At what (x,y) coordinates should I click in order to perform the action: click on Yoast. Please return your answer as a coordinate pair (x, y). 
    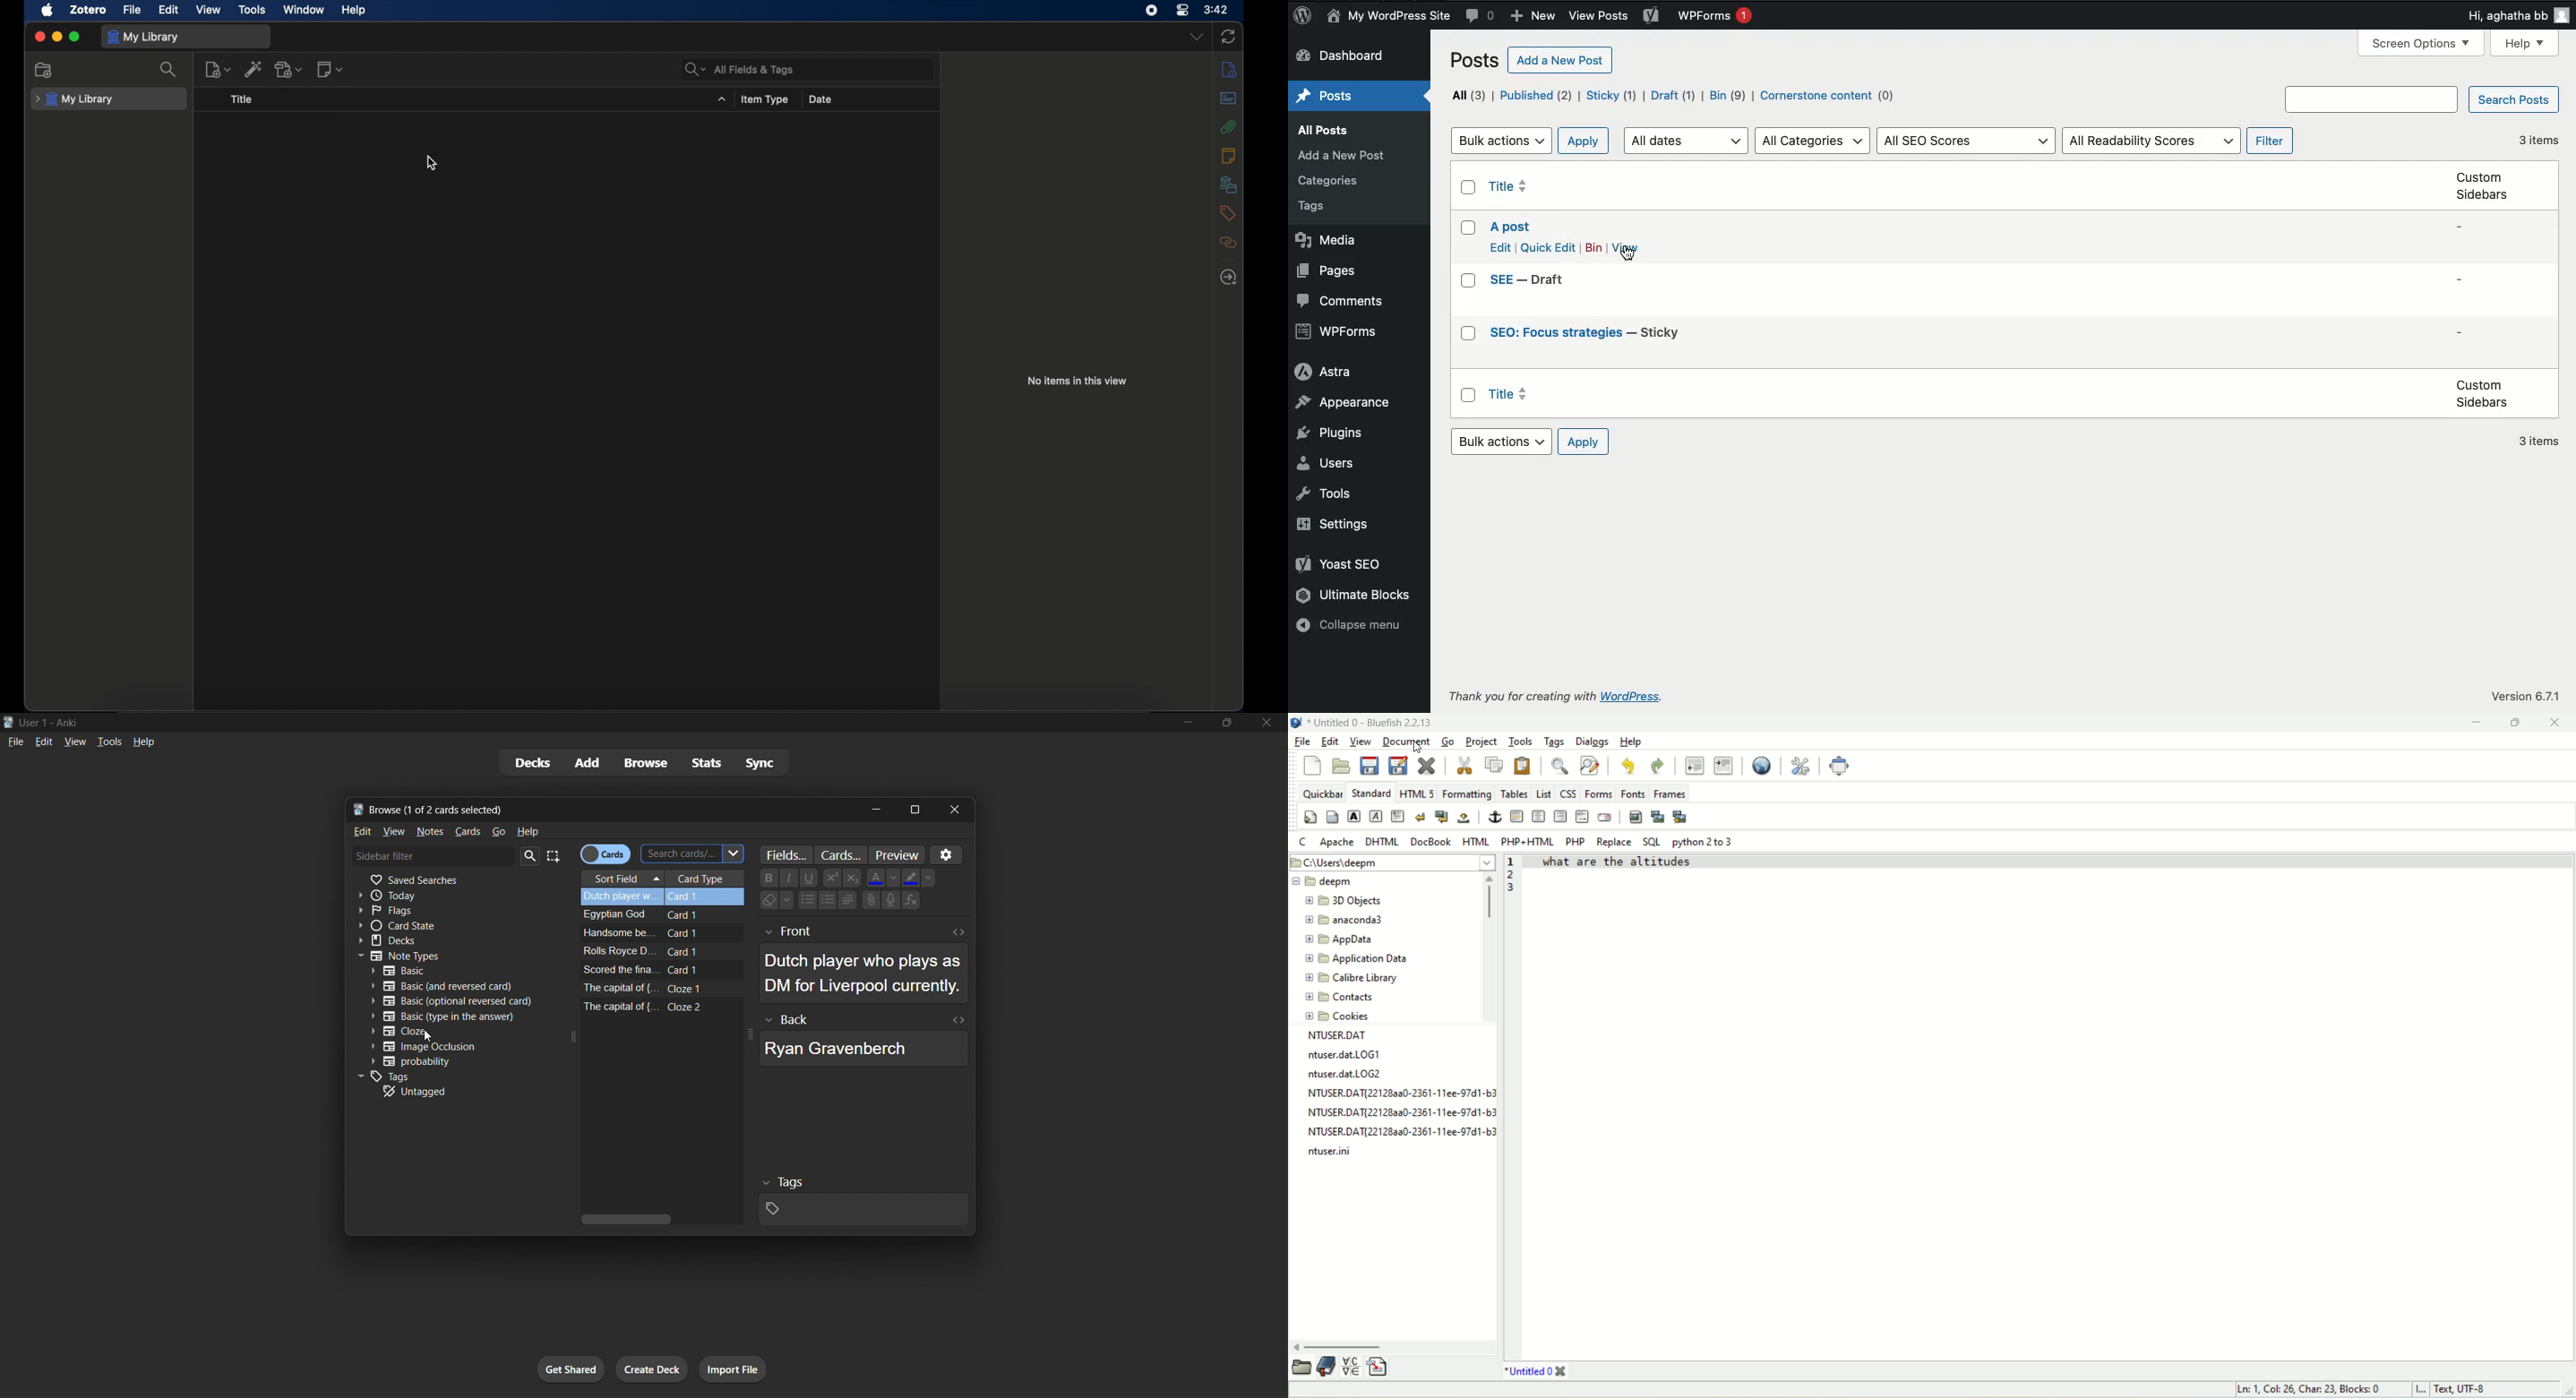
    Looking at the image, I should click on (1341, 564).